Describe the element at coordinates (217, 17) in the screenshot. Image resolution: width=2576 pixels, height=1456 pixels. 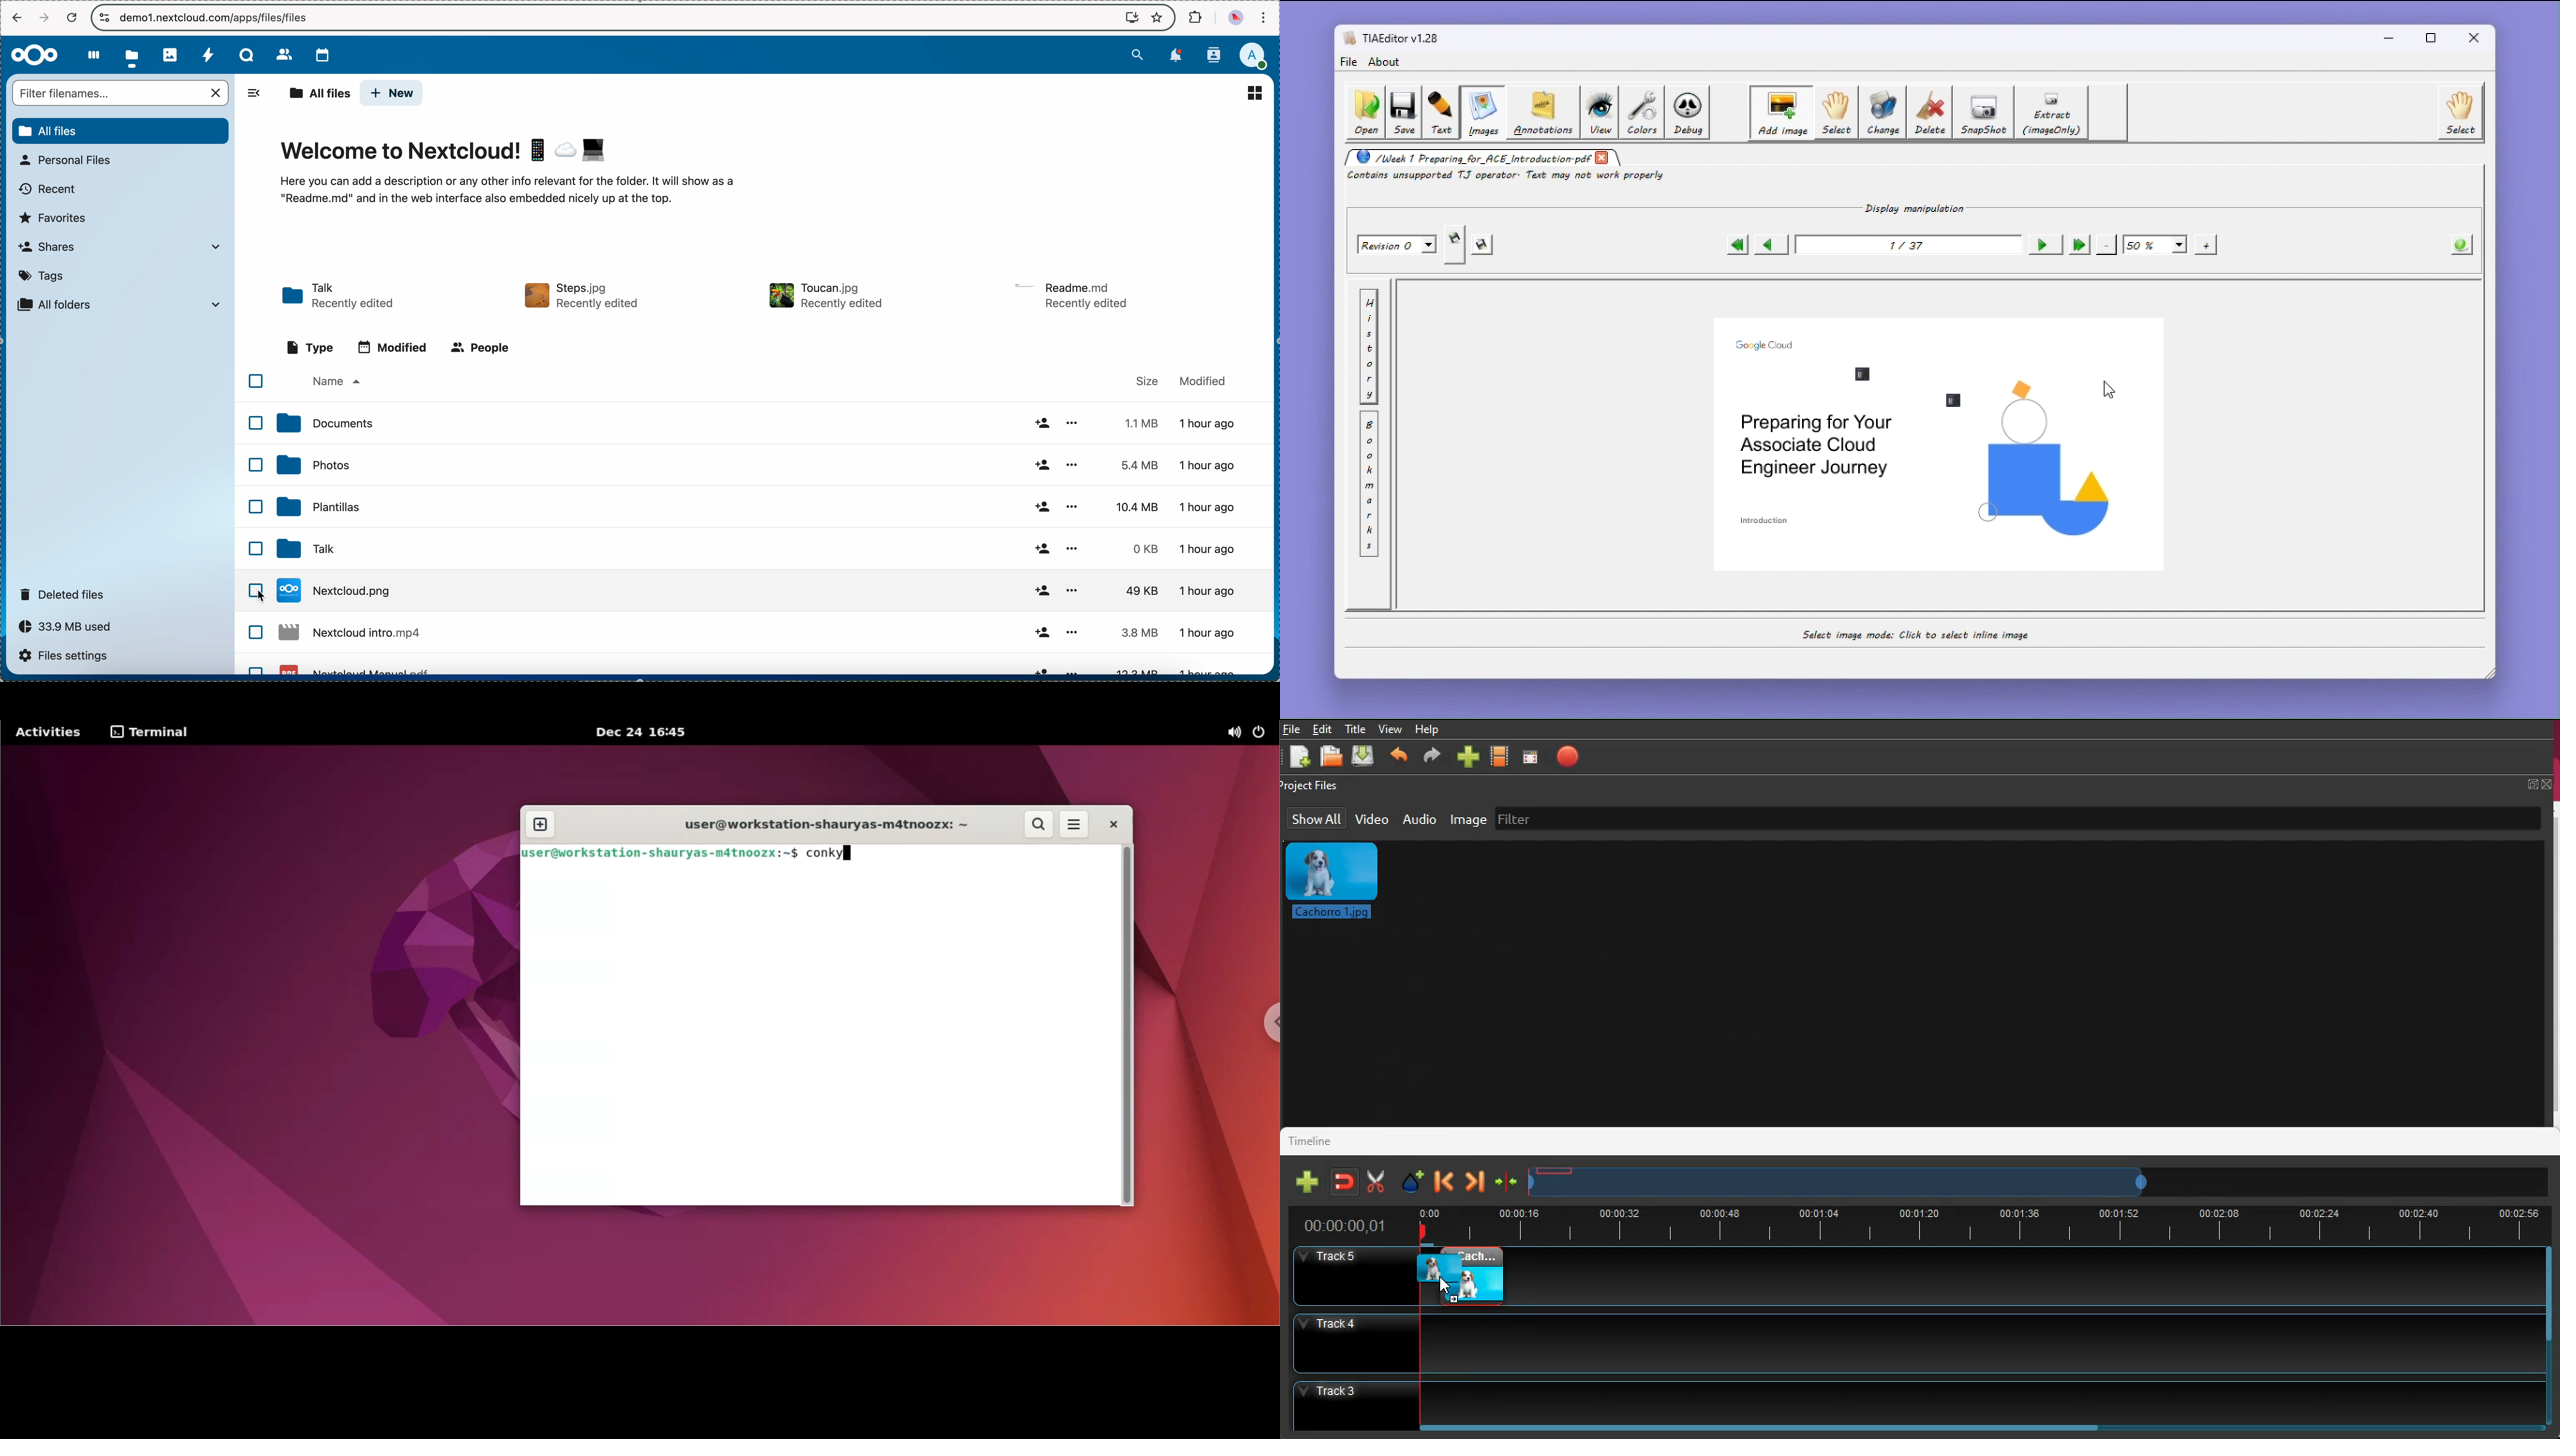
I see `URL` at that location.